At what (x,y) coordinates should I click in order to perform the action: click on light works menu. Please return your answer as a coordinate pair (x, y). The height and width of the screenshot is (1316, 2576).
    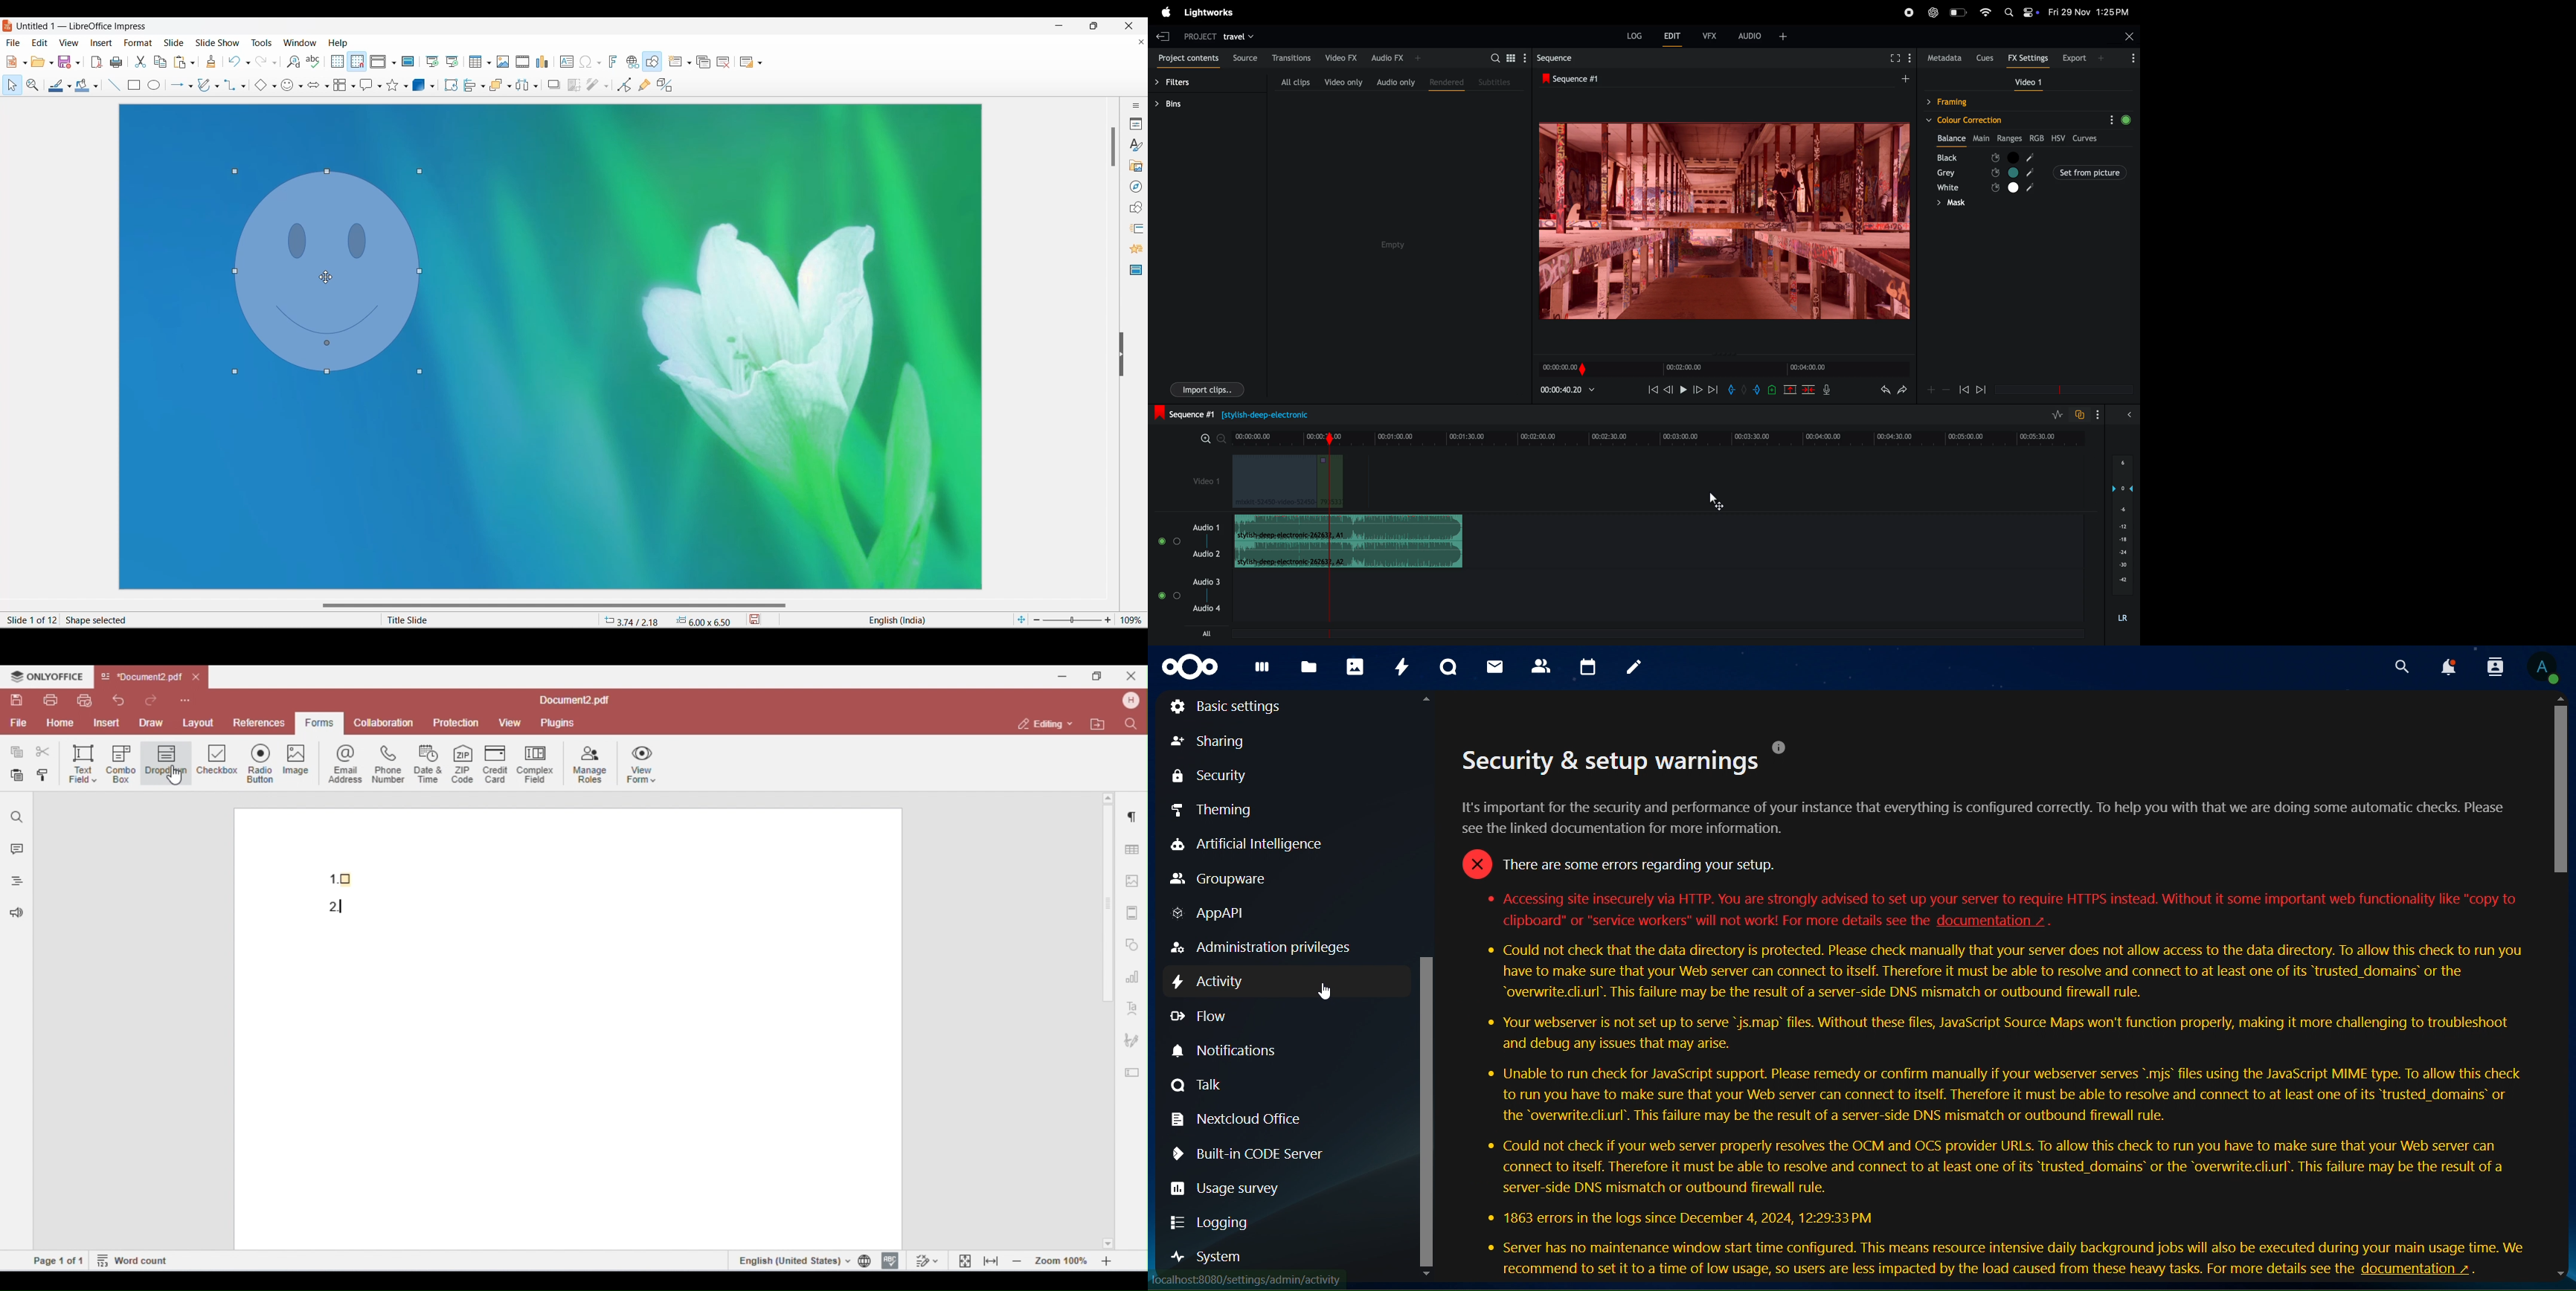
    Looking at the image, I should click on (1211, 11).